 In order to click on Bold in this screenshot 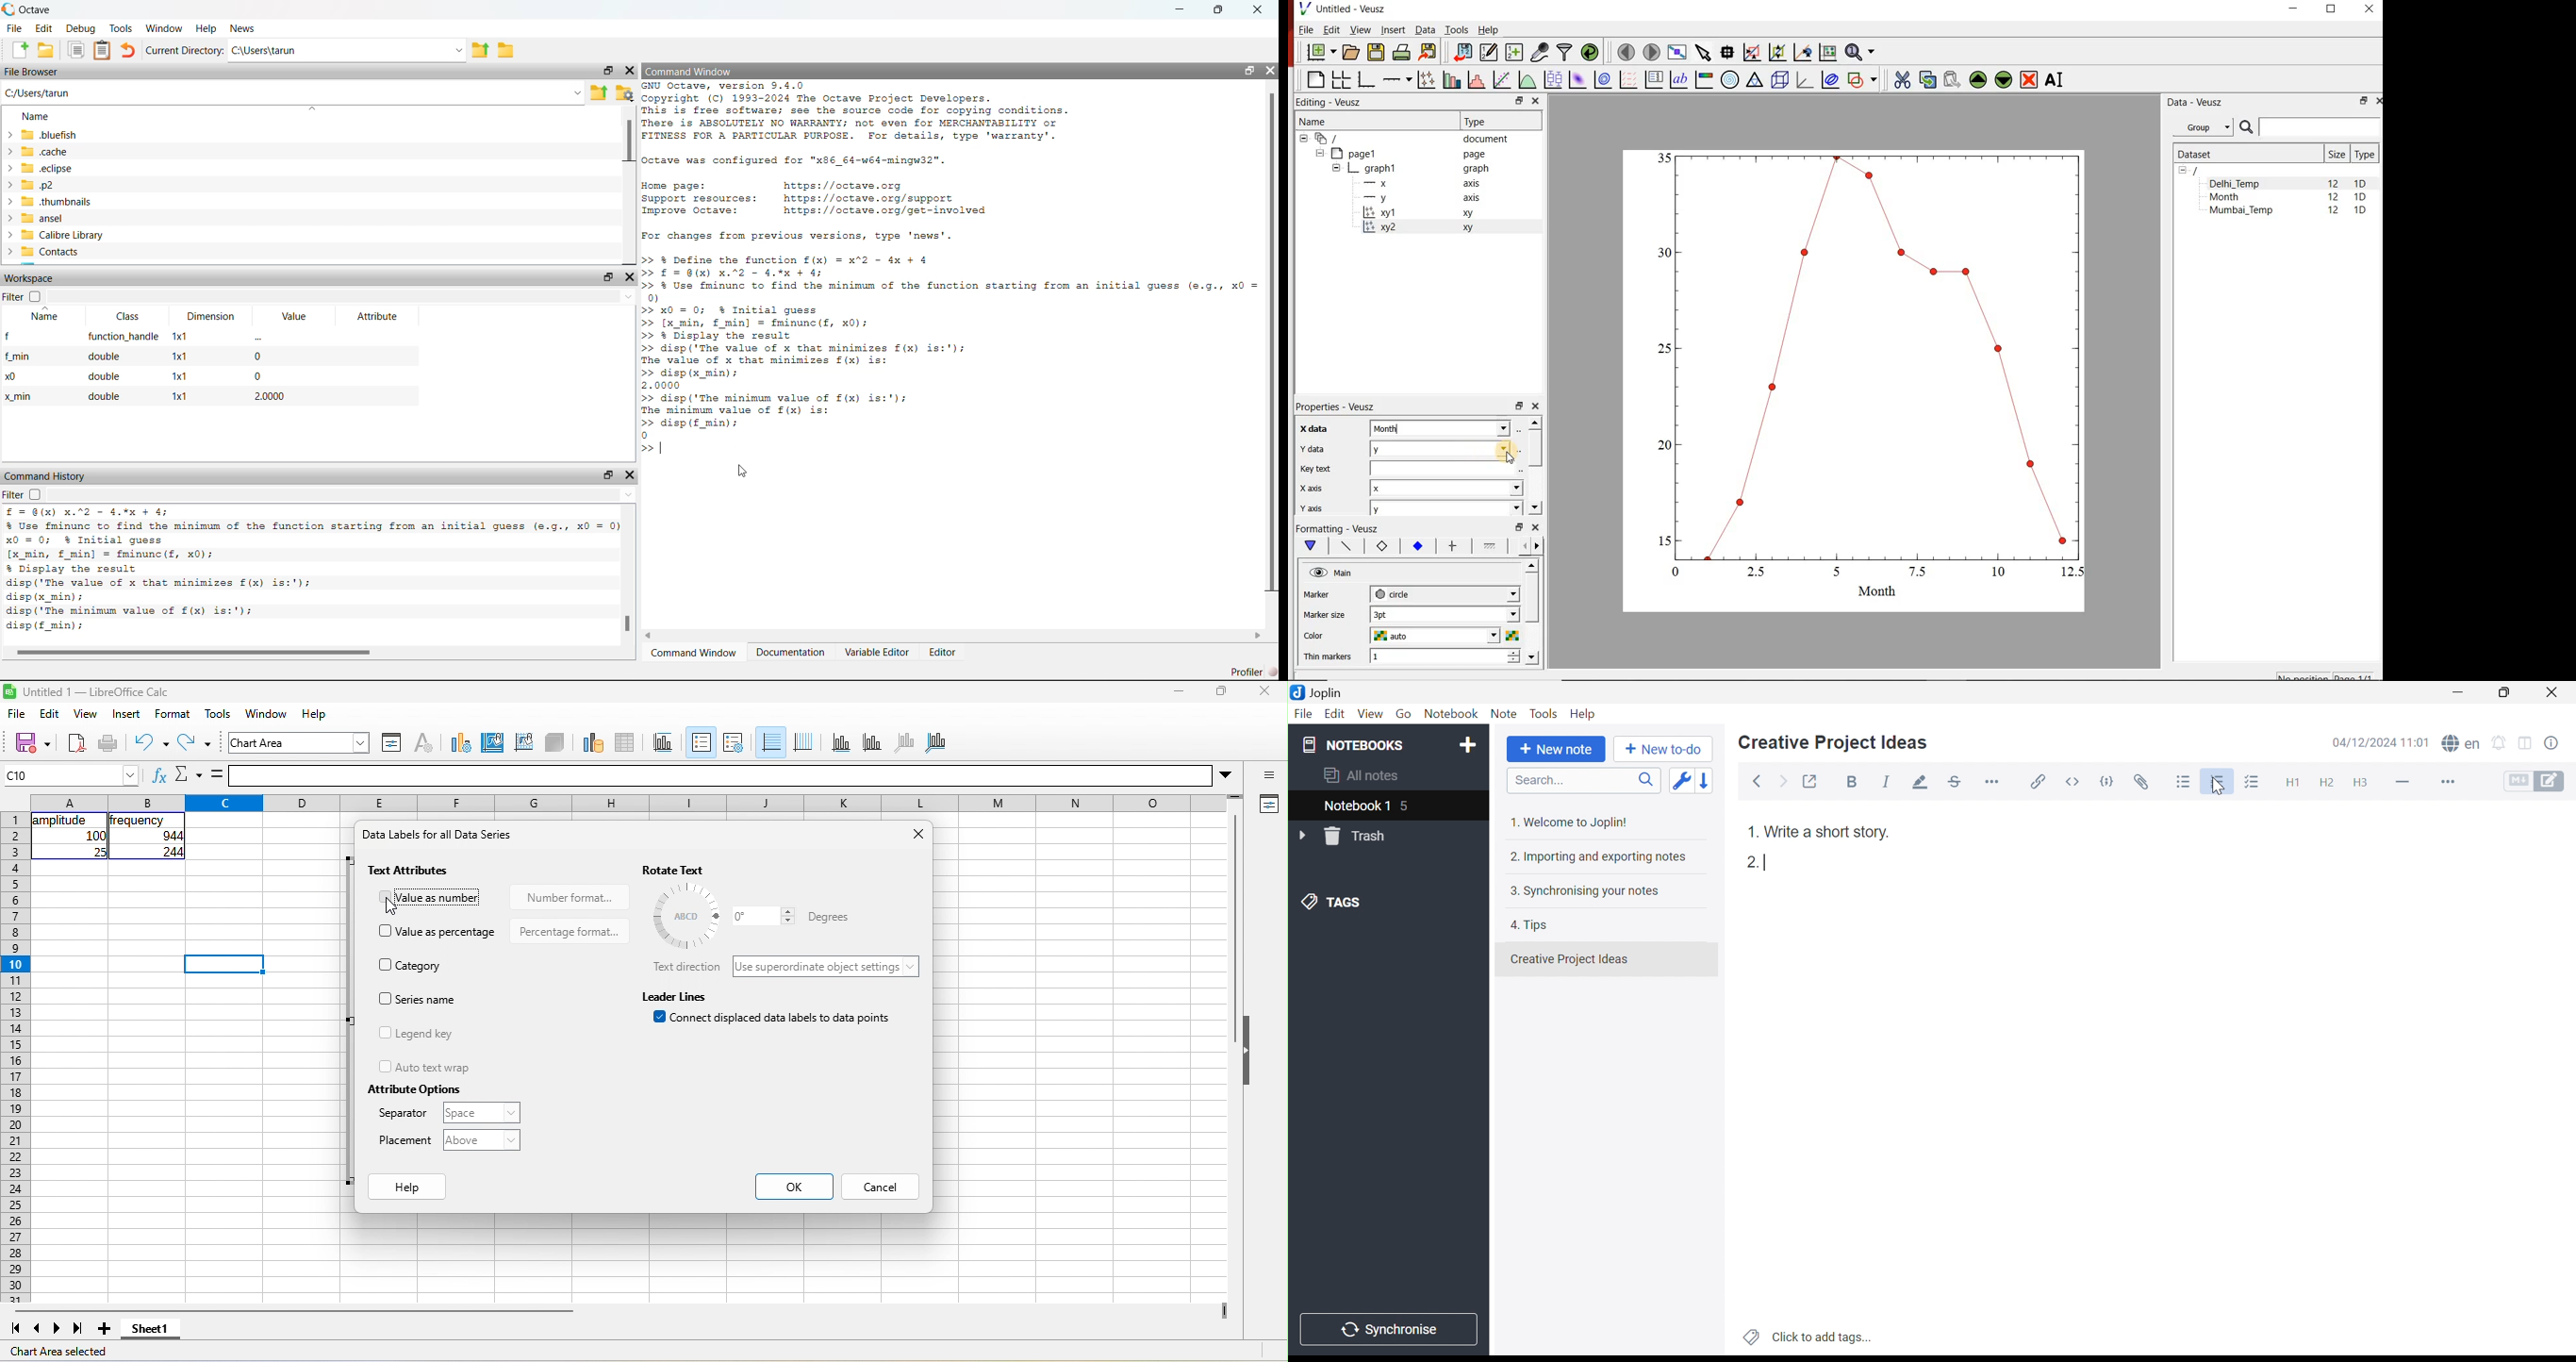, I will do `click(1854, 783)`.